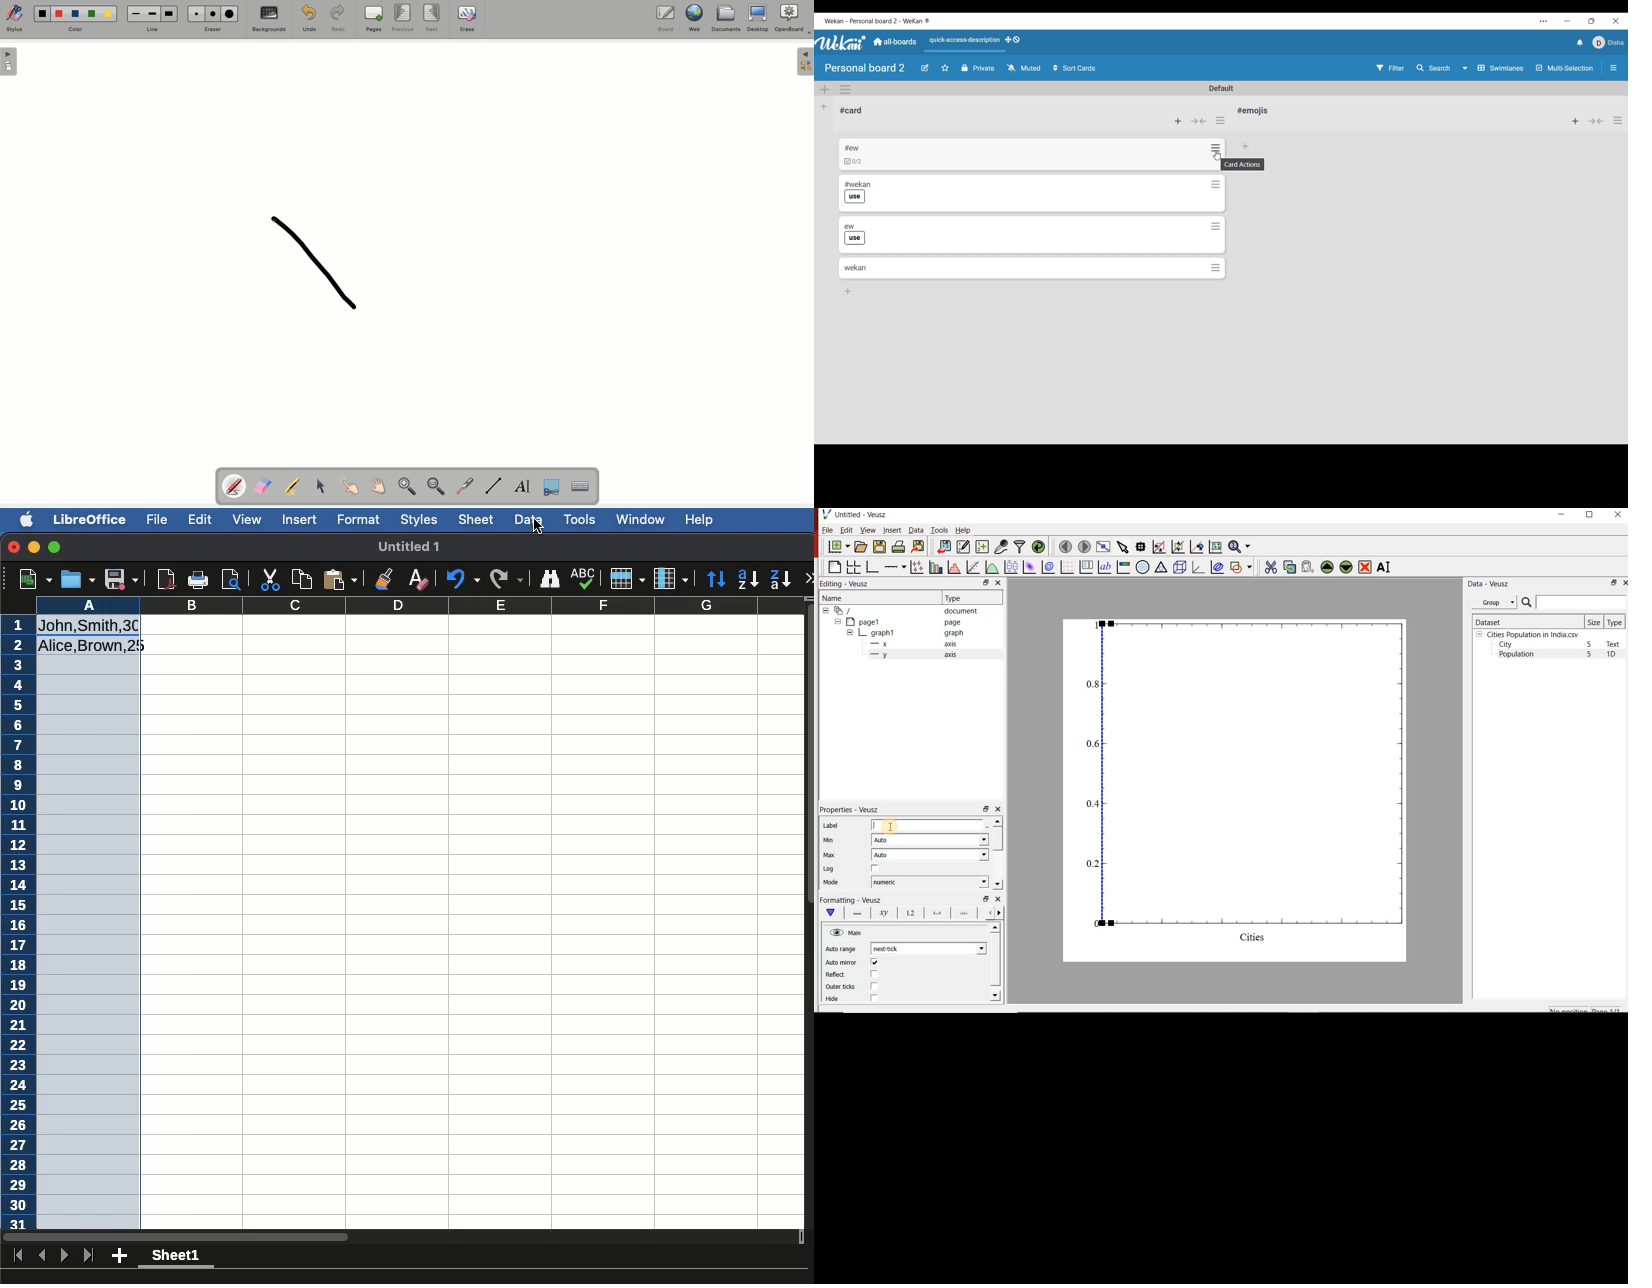 This screenshot has height=1288, width=1652. What do you see at coordinates (918, 547) in the screenshot?
I see `export to graphics format` at bounding box center [918, 547].